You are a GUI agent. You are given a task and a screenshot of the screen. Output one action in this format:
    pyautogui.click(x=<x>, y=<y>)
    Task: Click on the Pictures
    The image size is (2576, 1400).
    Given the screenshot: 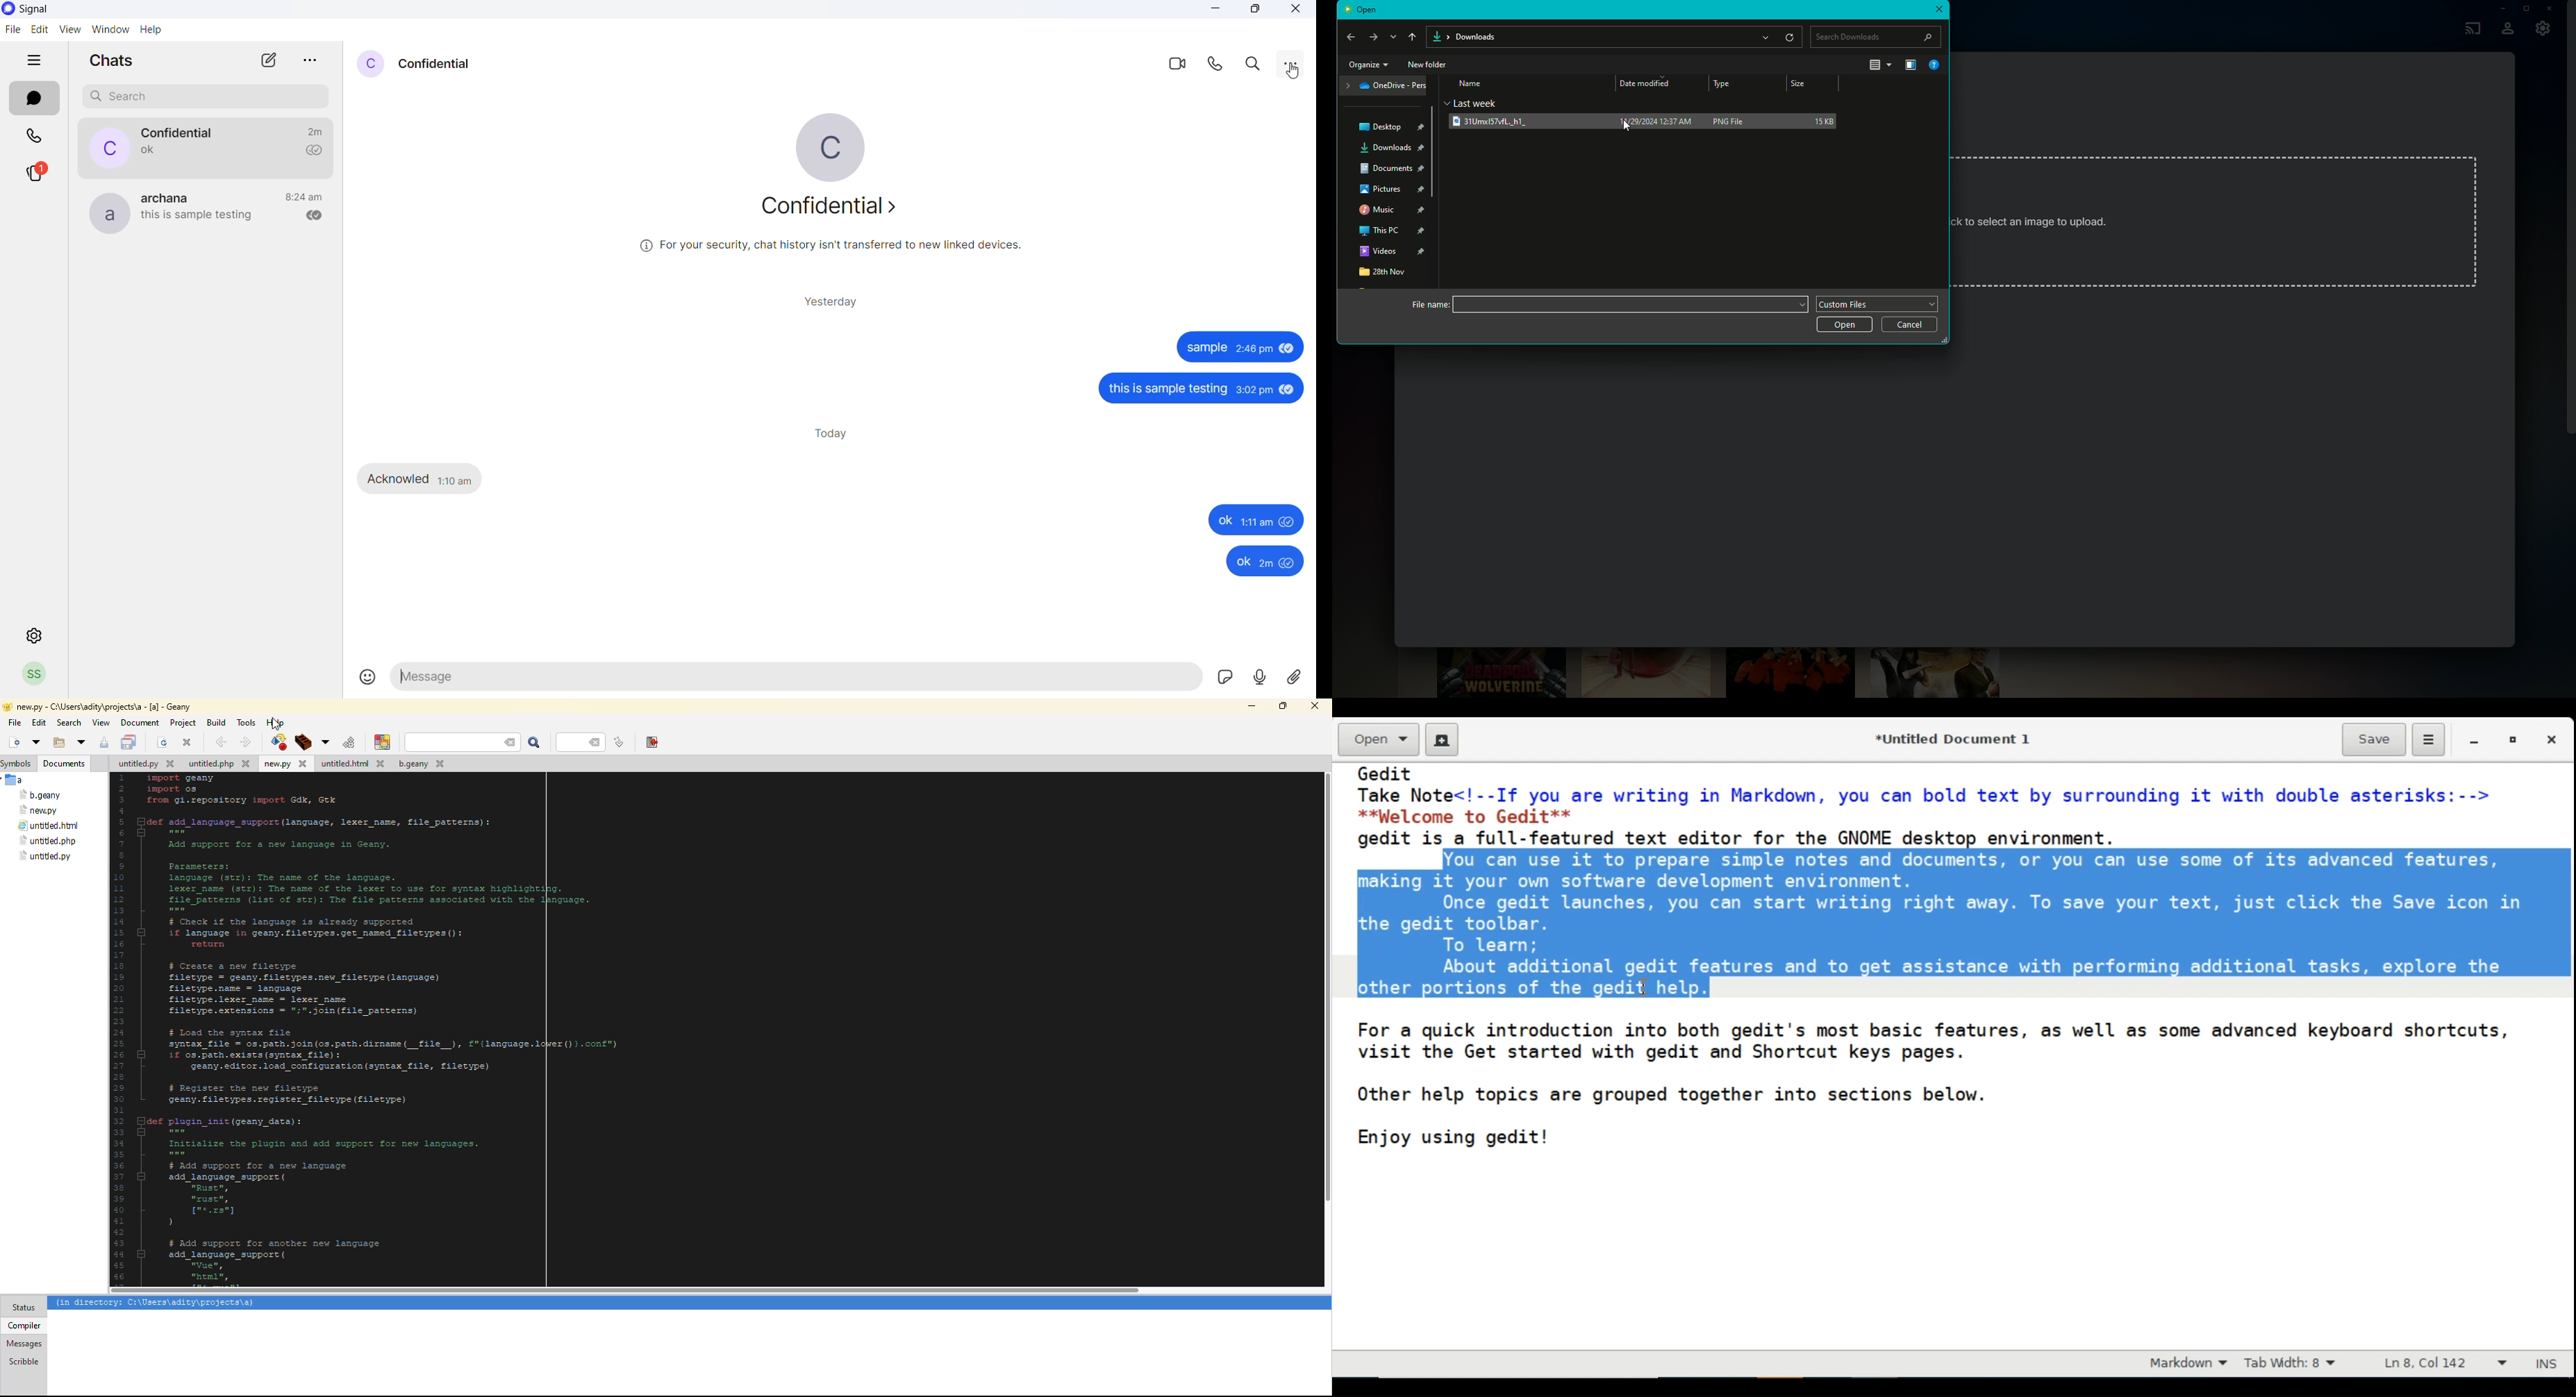 What is the action you would take?
    pyautogui.click(x=1390, y=190)
    